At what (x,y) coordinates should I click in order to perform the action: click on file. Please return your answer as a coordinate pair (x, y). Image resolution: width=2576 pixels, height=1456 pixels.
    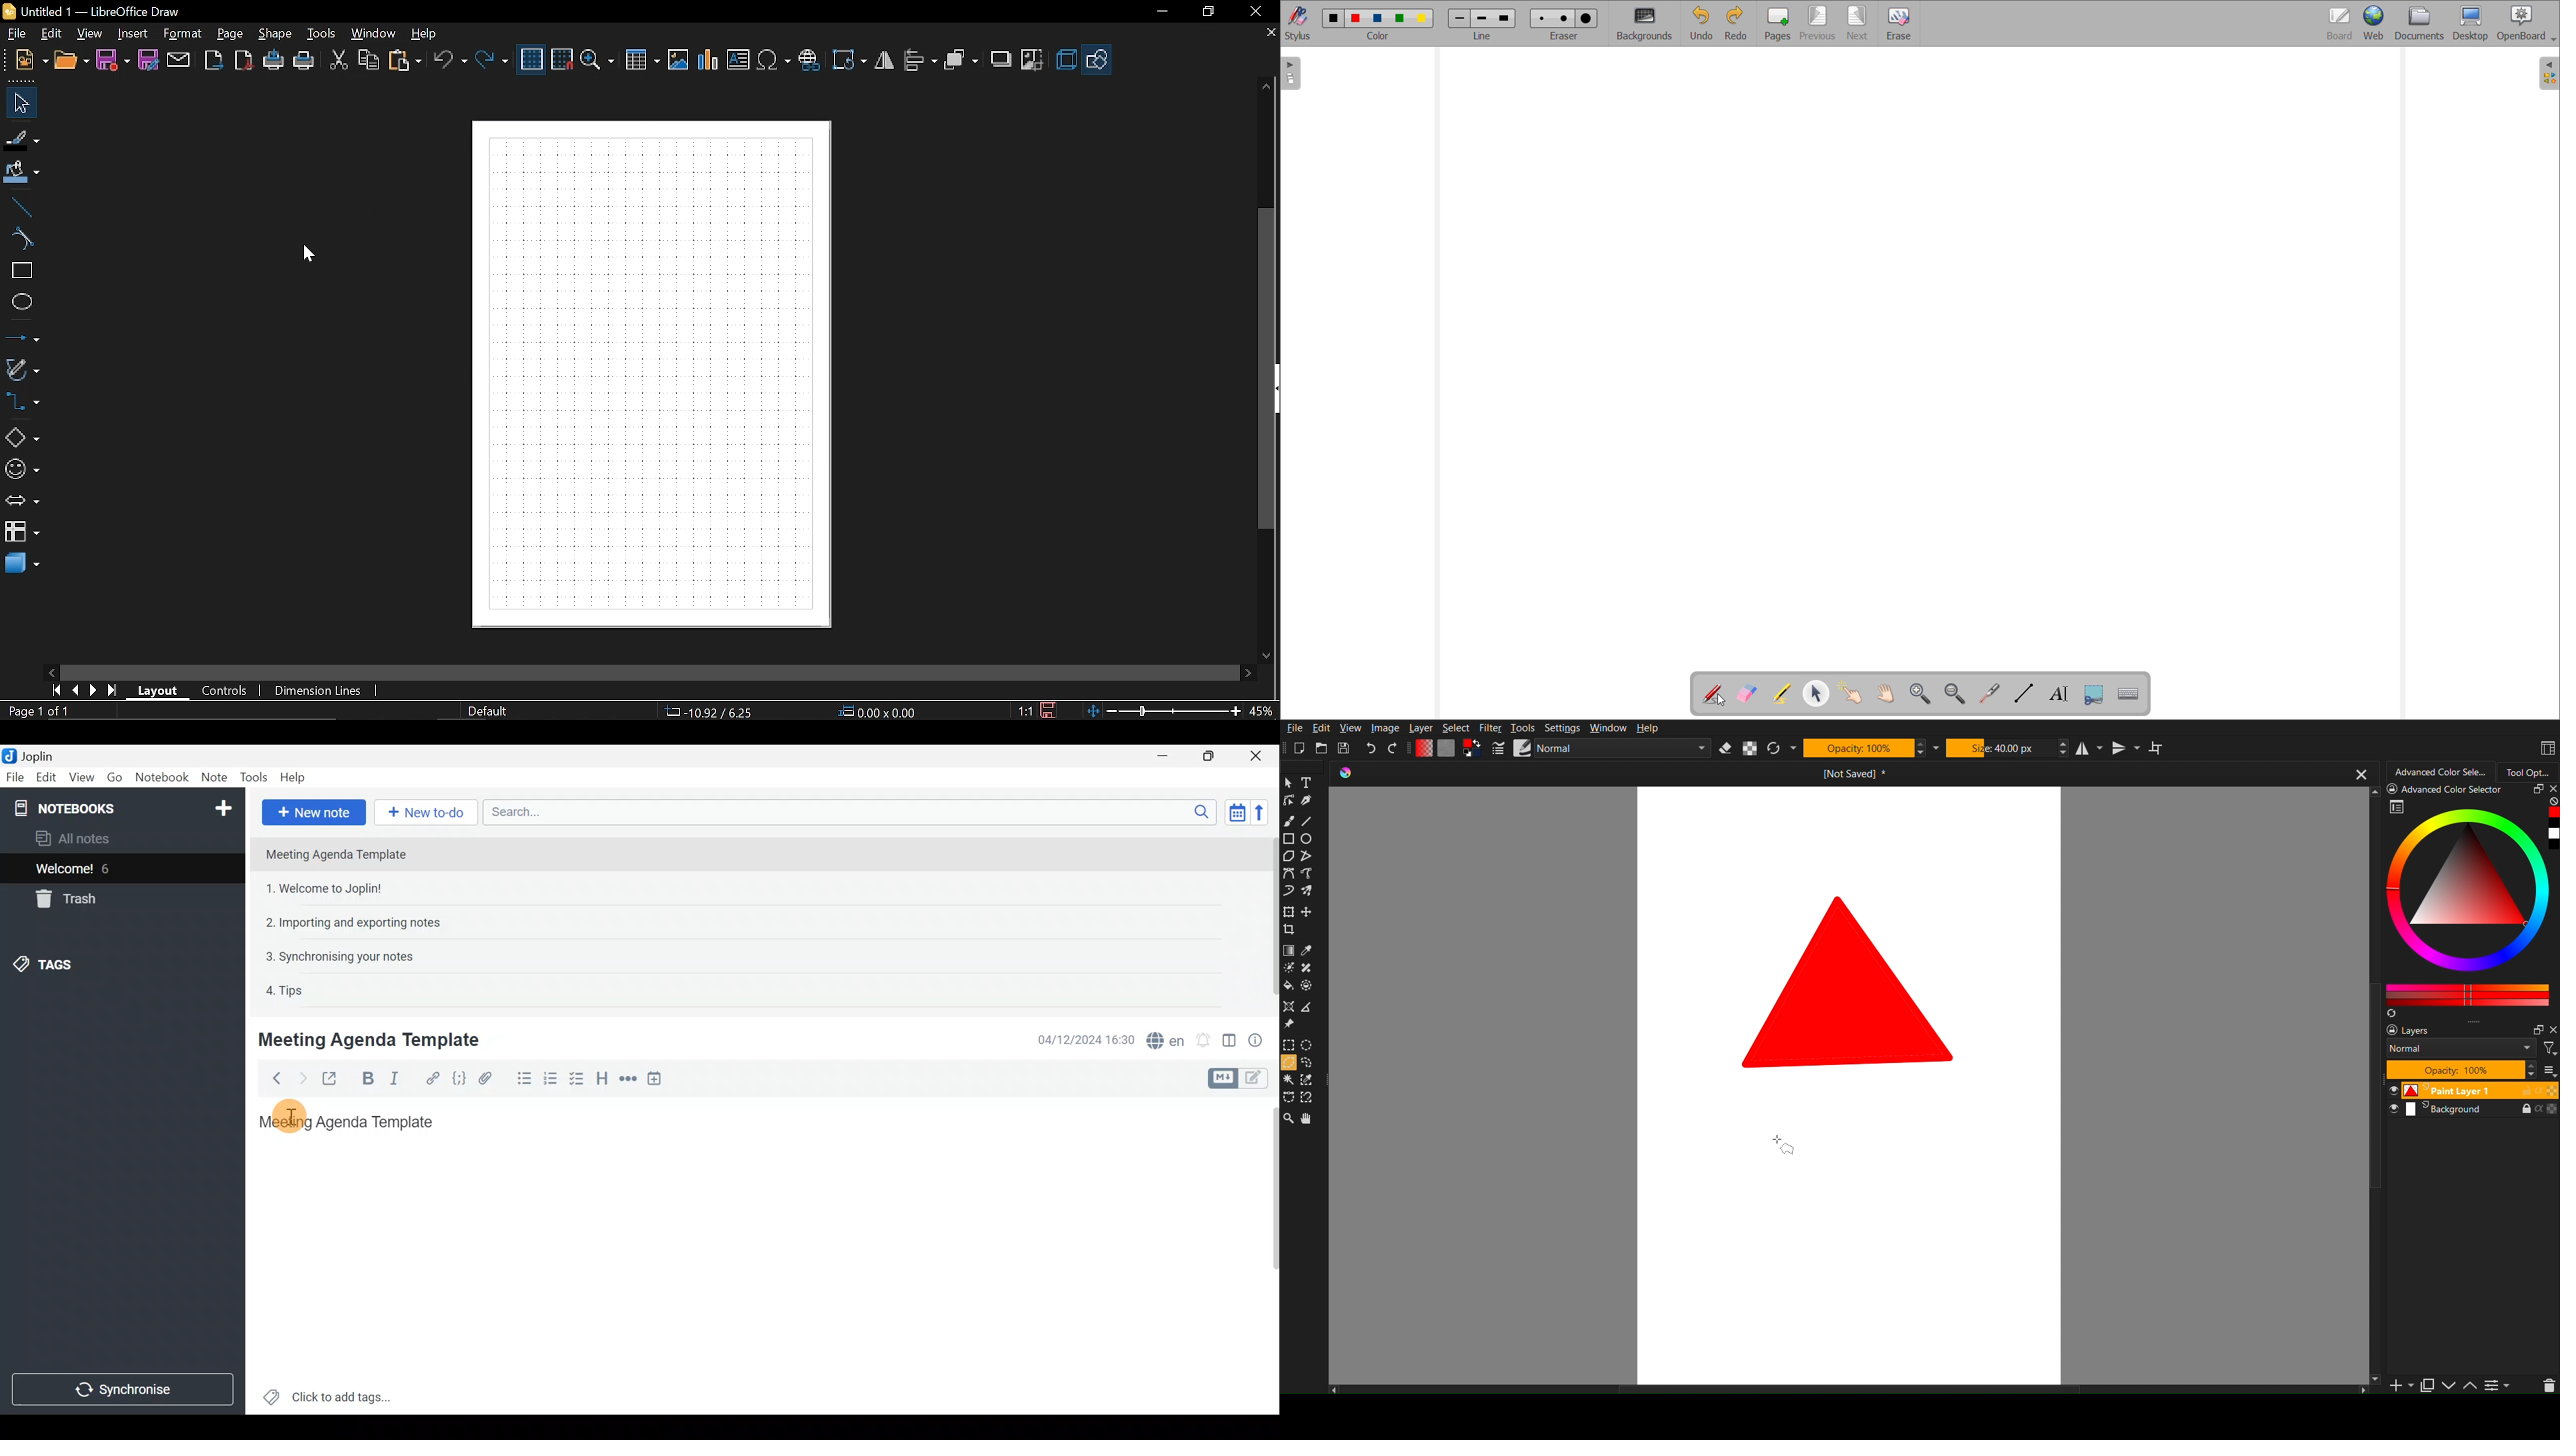
    Looking at the image, I should click on (22, 35).